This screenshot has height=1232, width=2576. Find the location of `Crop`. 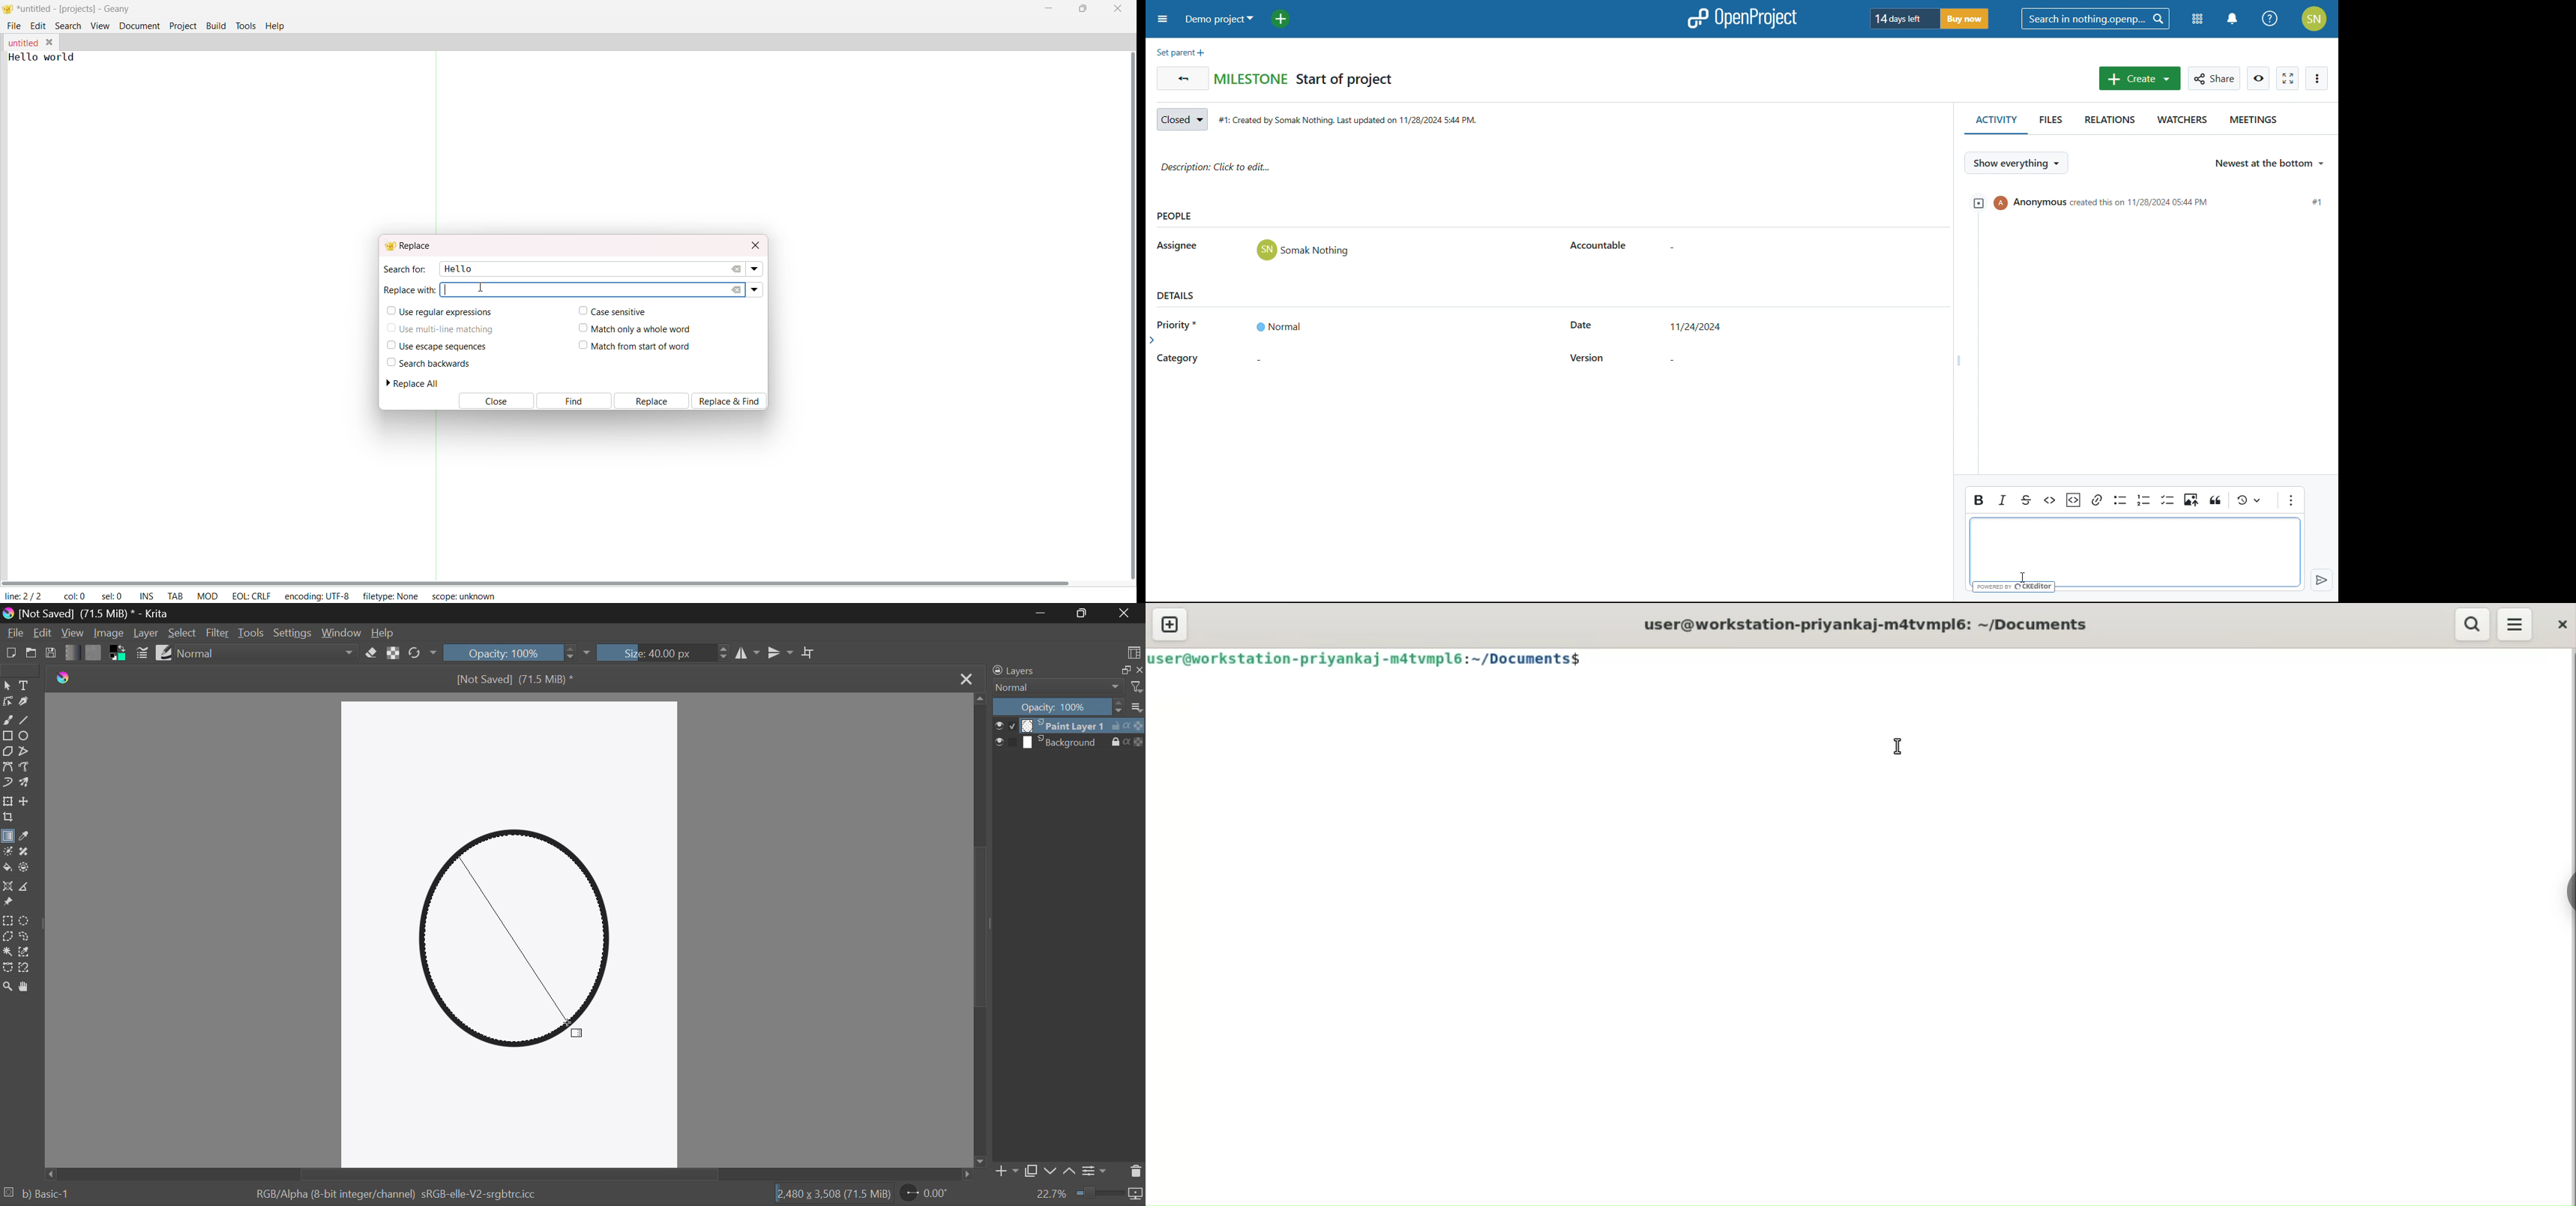

Crop is located at coordinates (8, 819).